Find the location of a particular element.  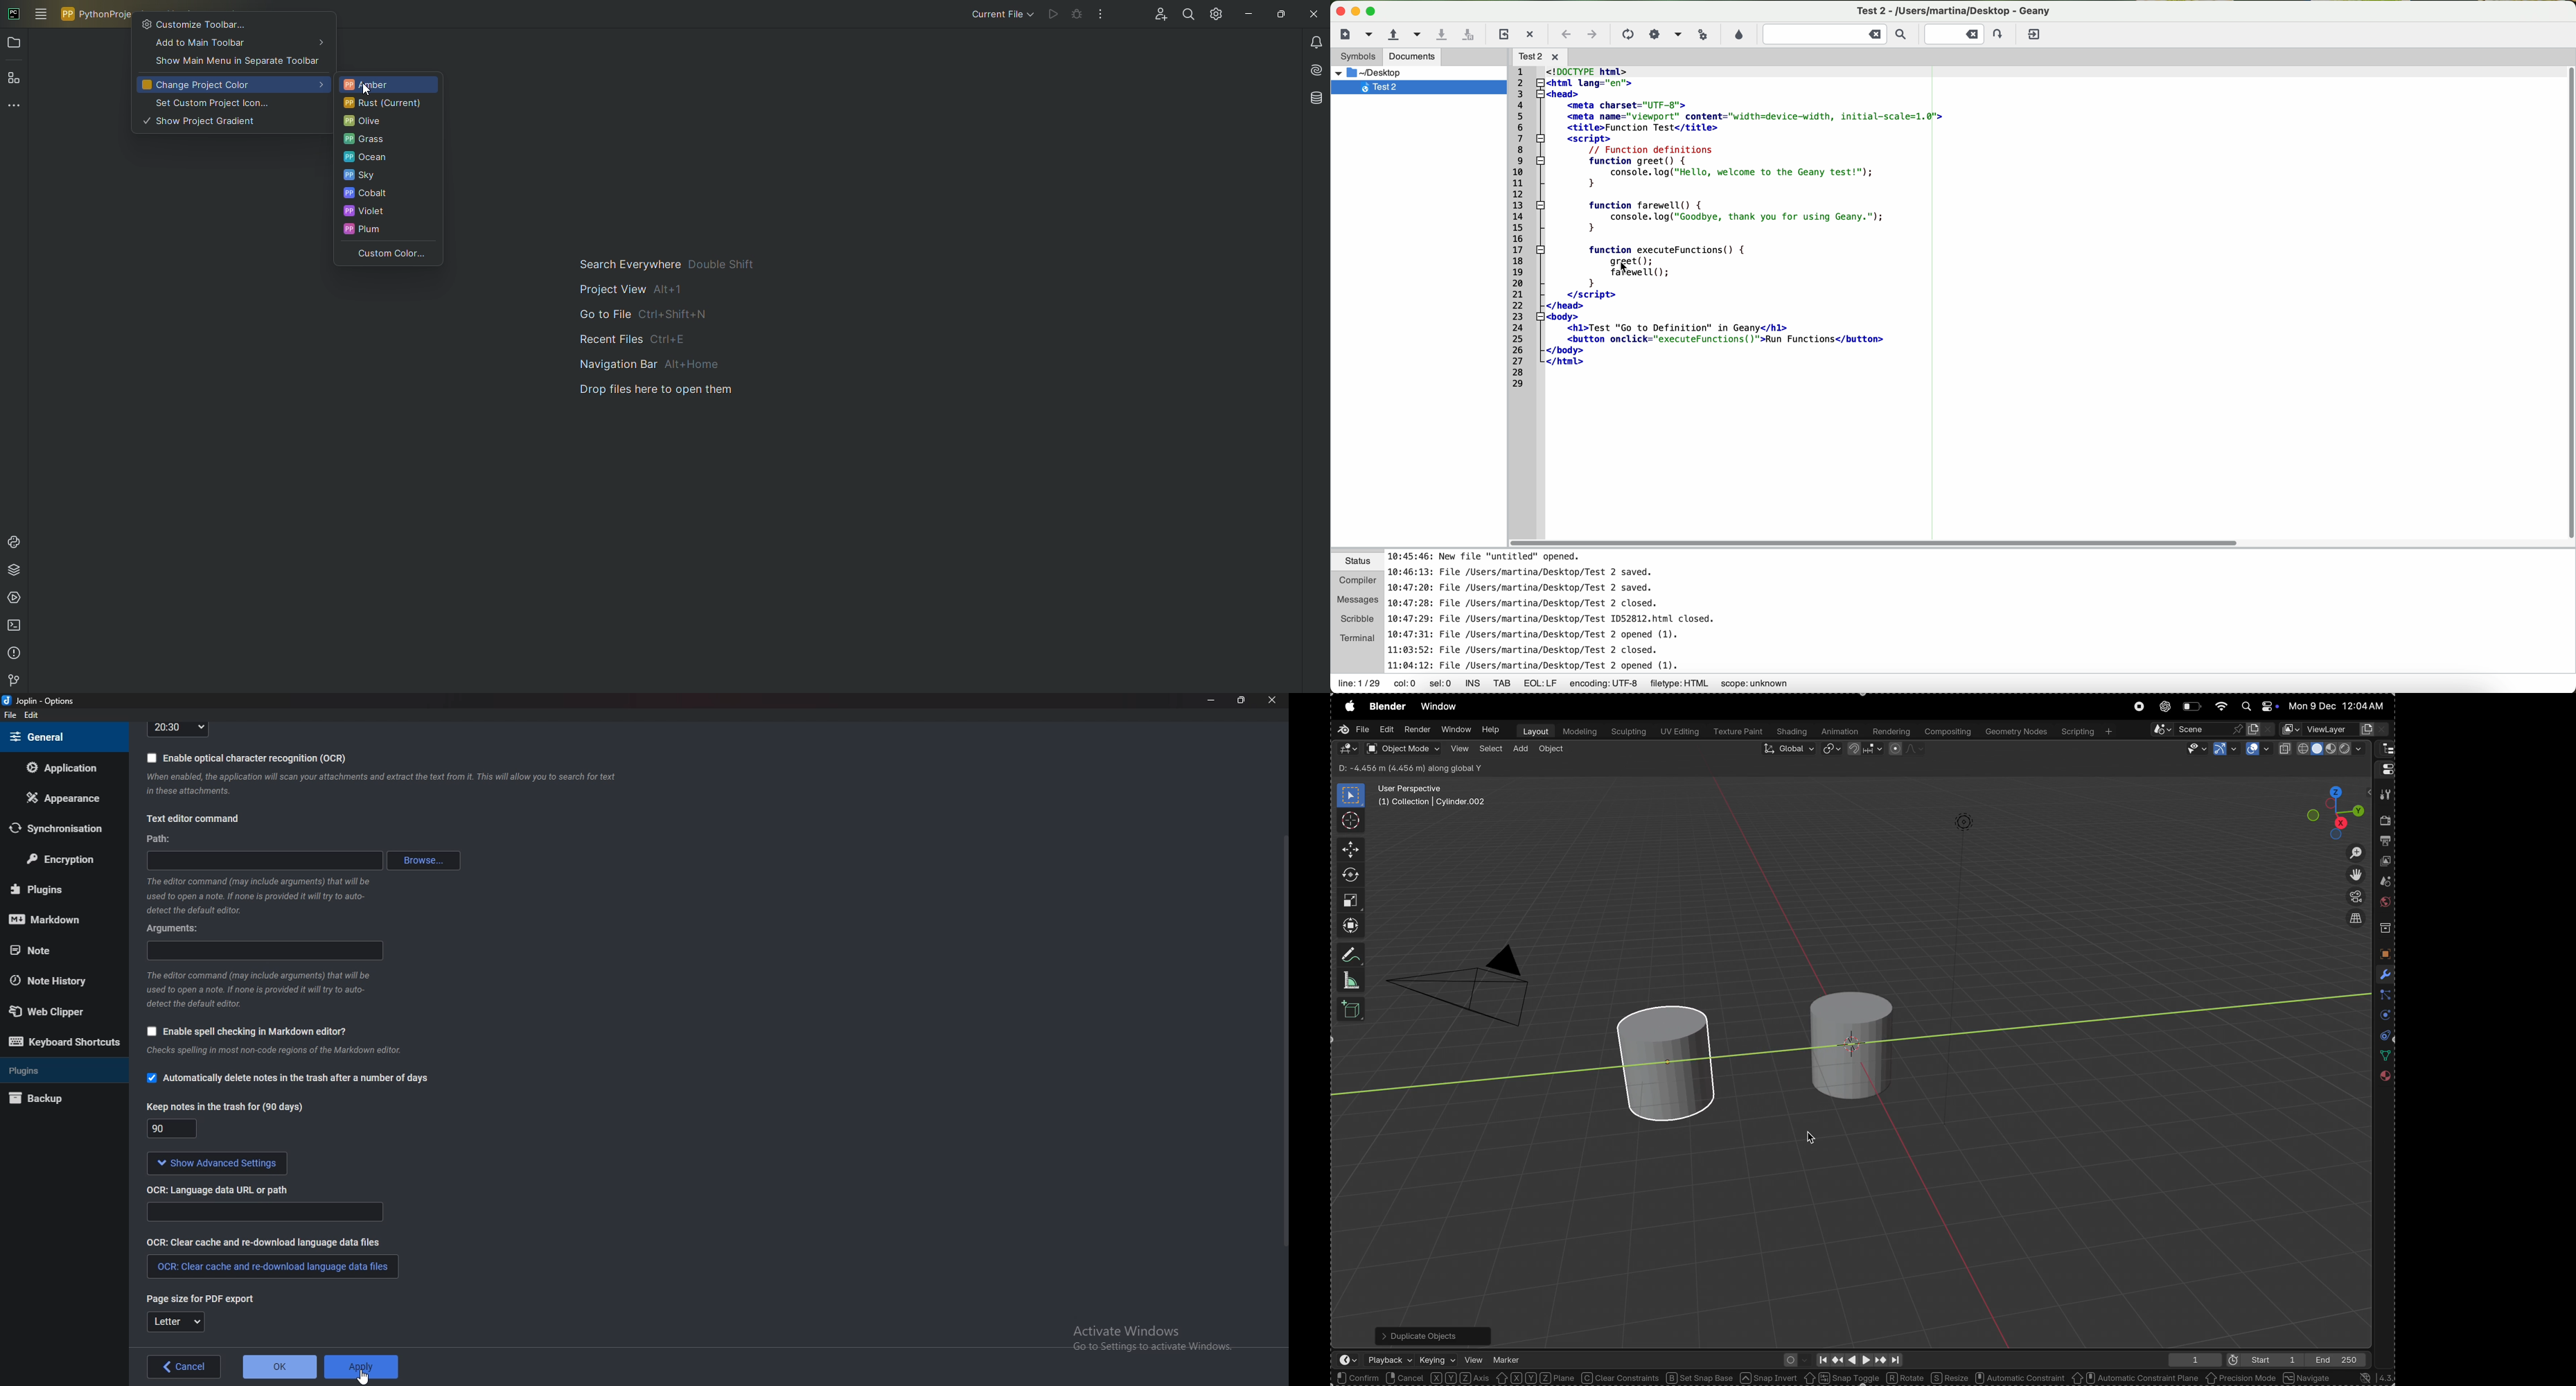

composting is located at coordinates (1947, 732).